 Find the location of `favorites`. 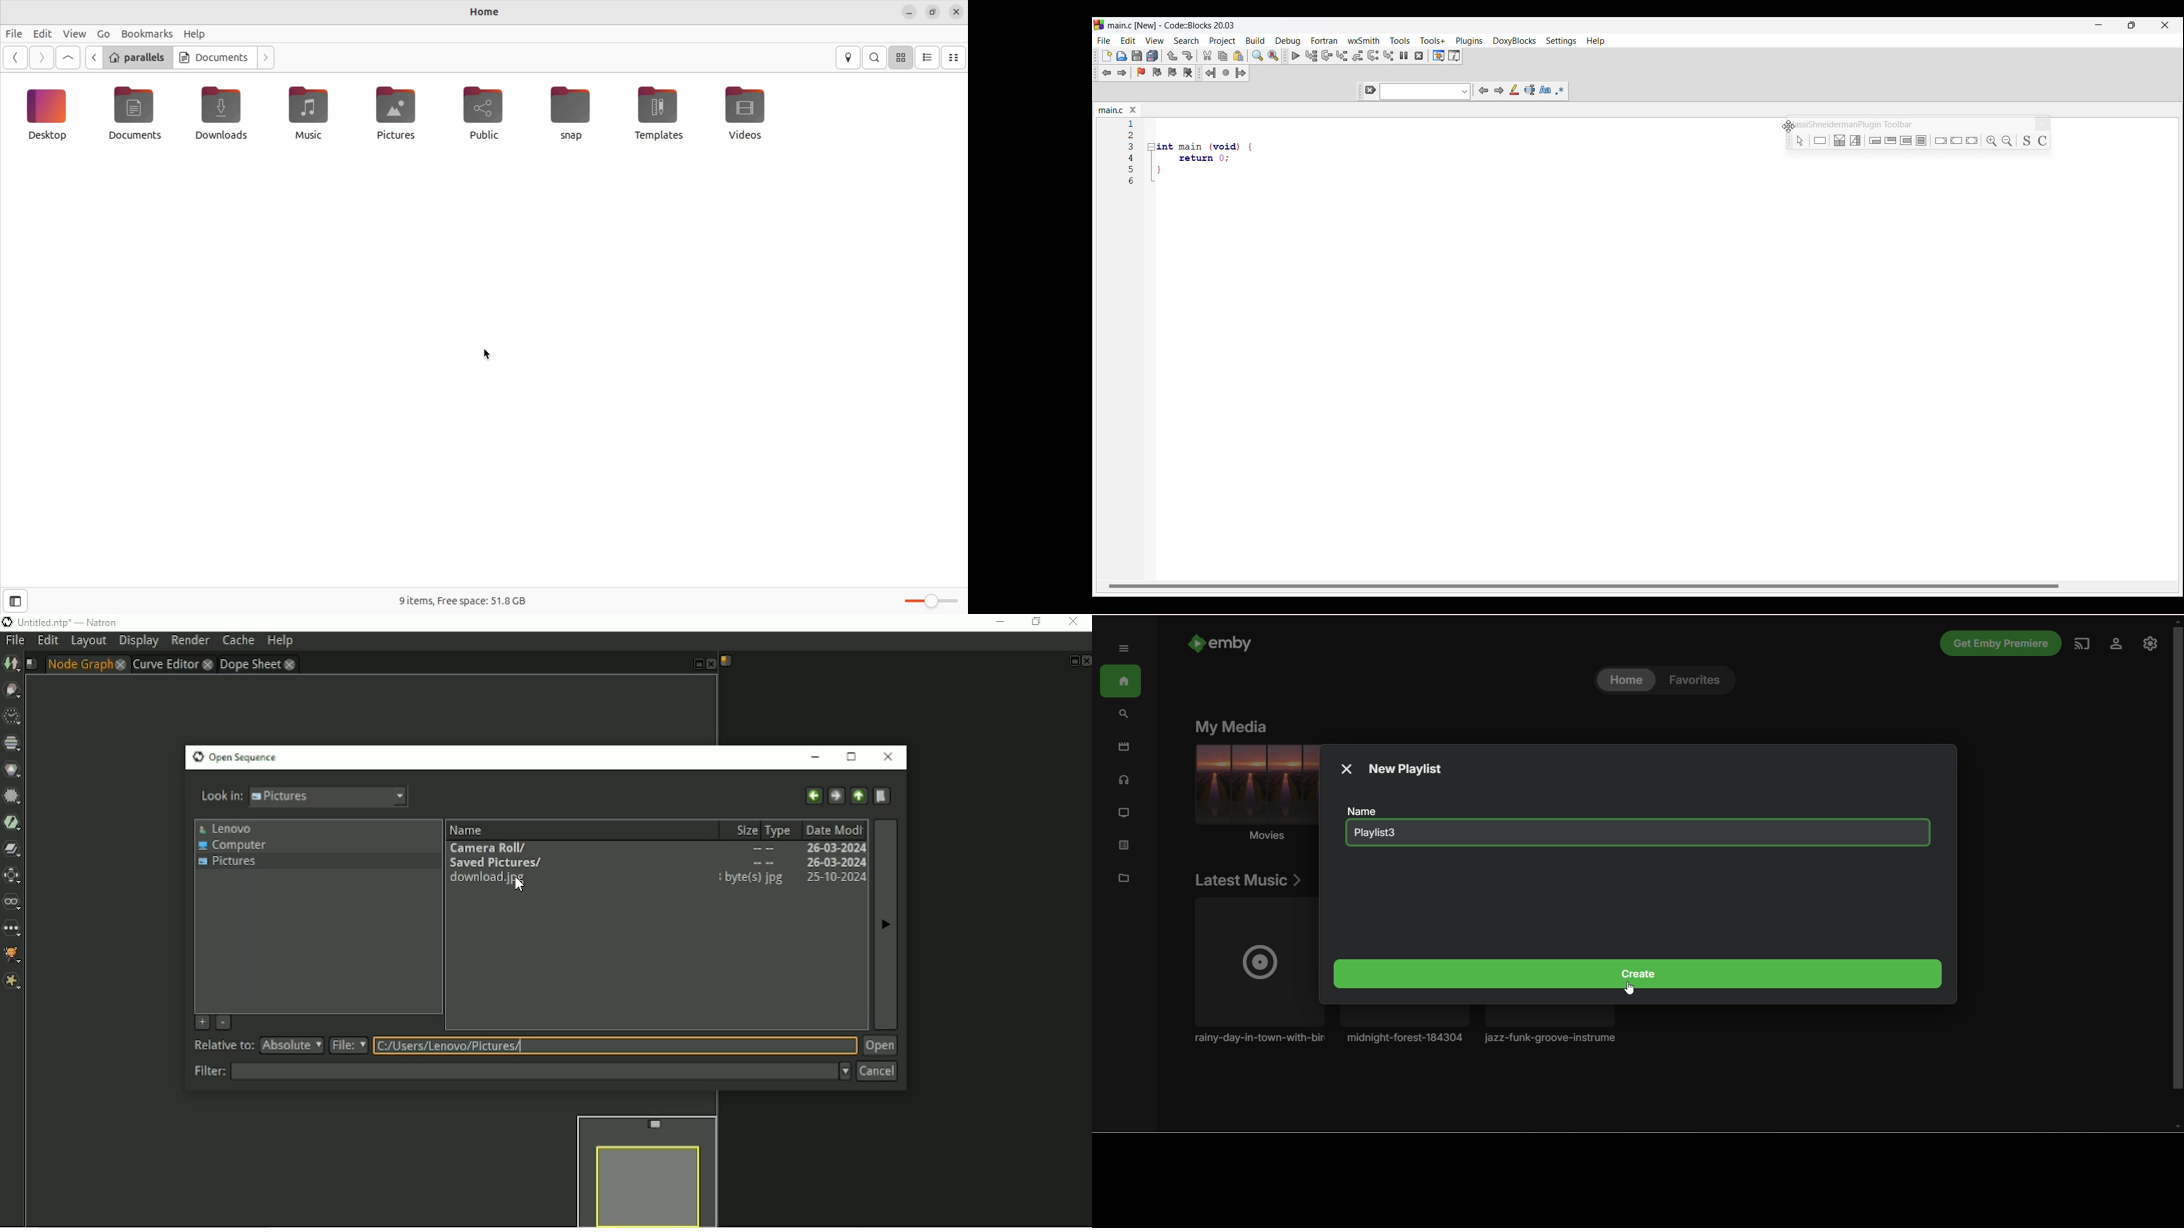

favorites is located at coordinates (1699, 681).